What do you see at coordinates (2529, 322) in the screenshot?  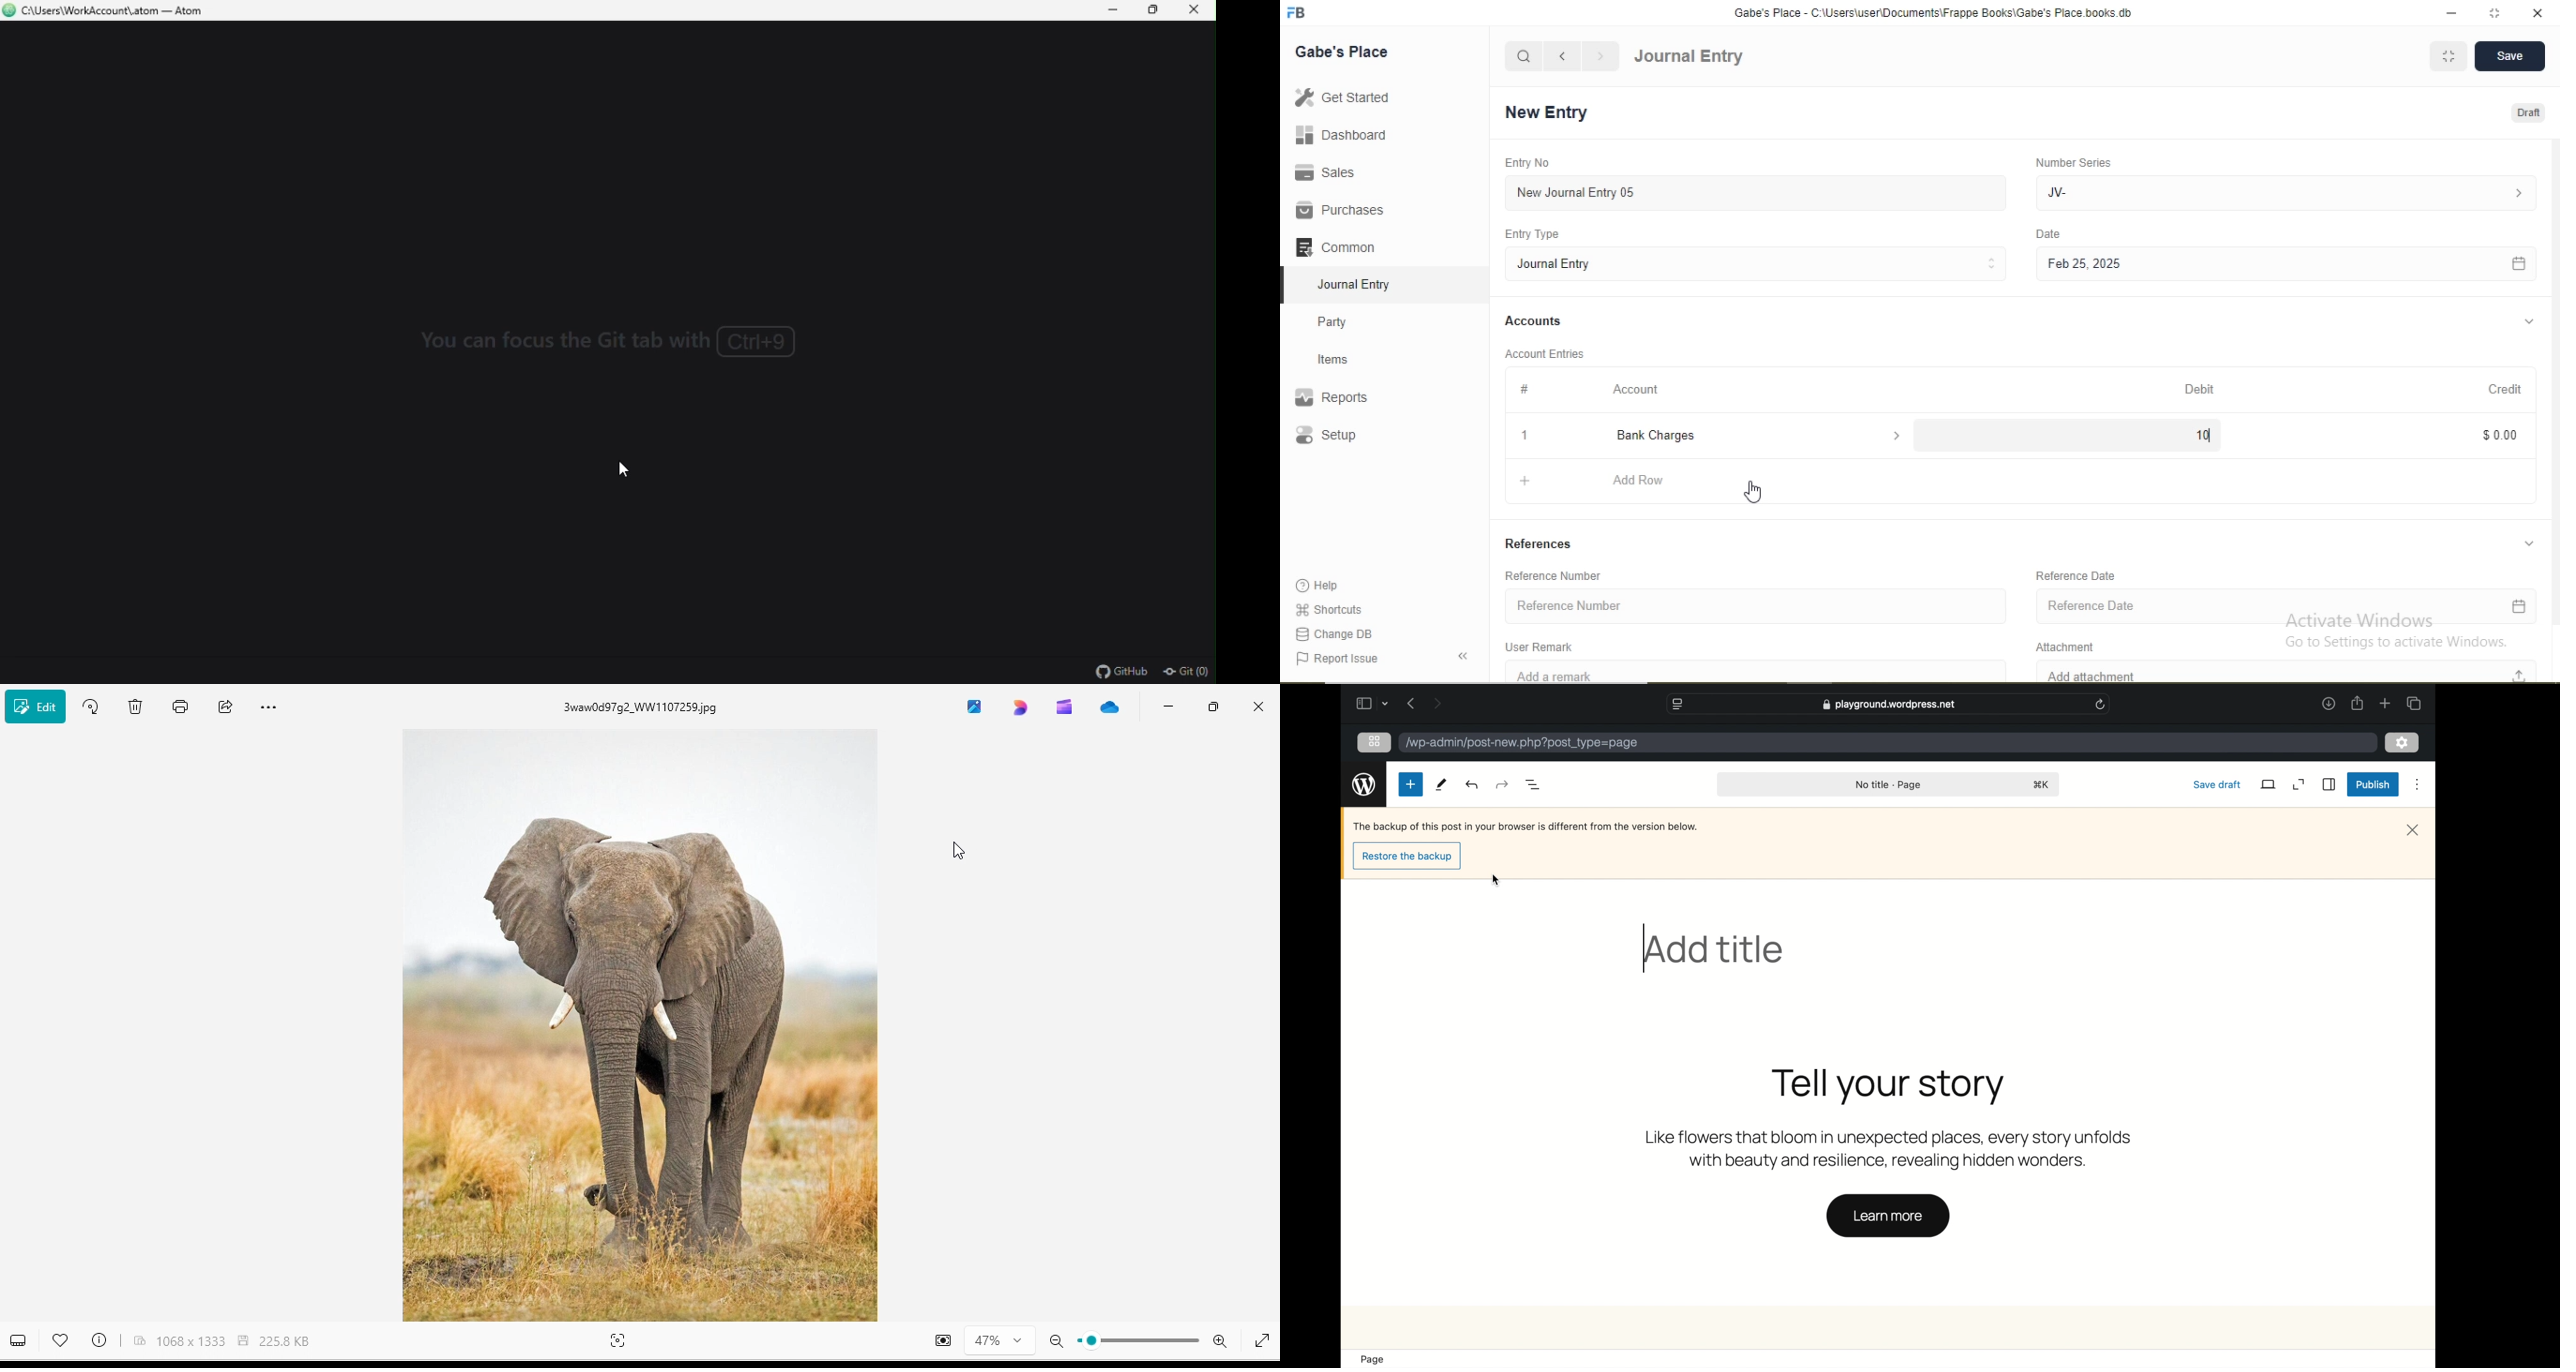 I see `collapse/expand` at bounding box center [2529, 322].